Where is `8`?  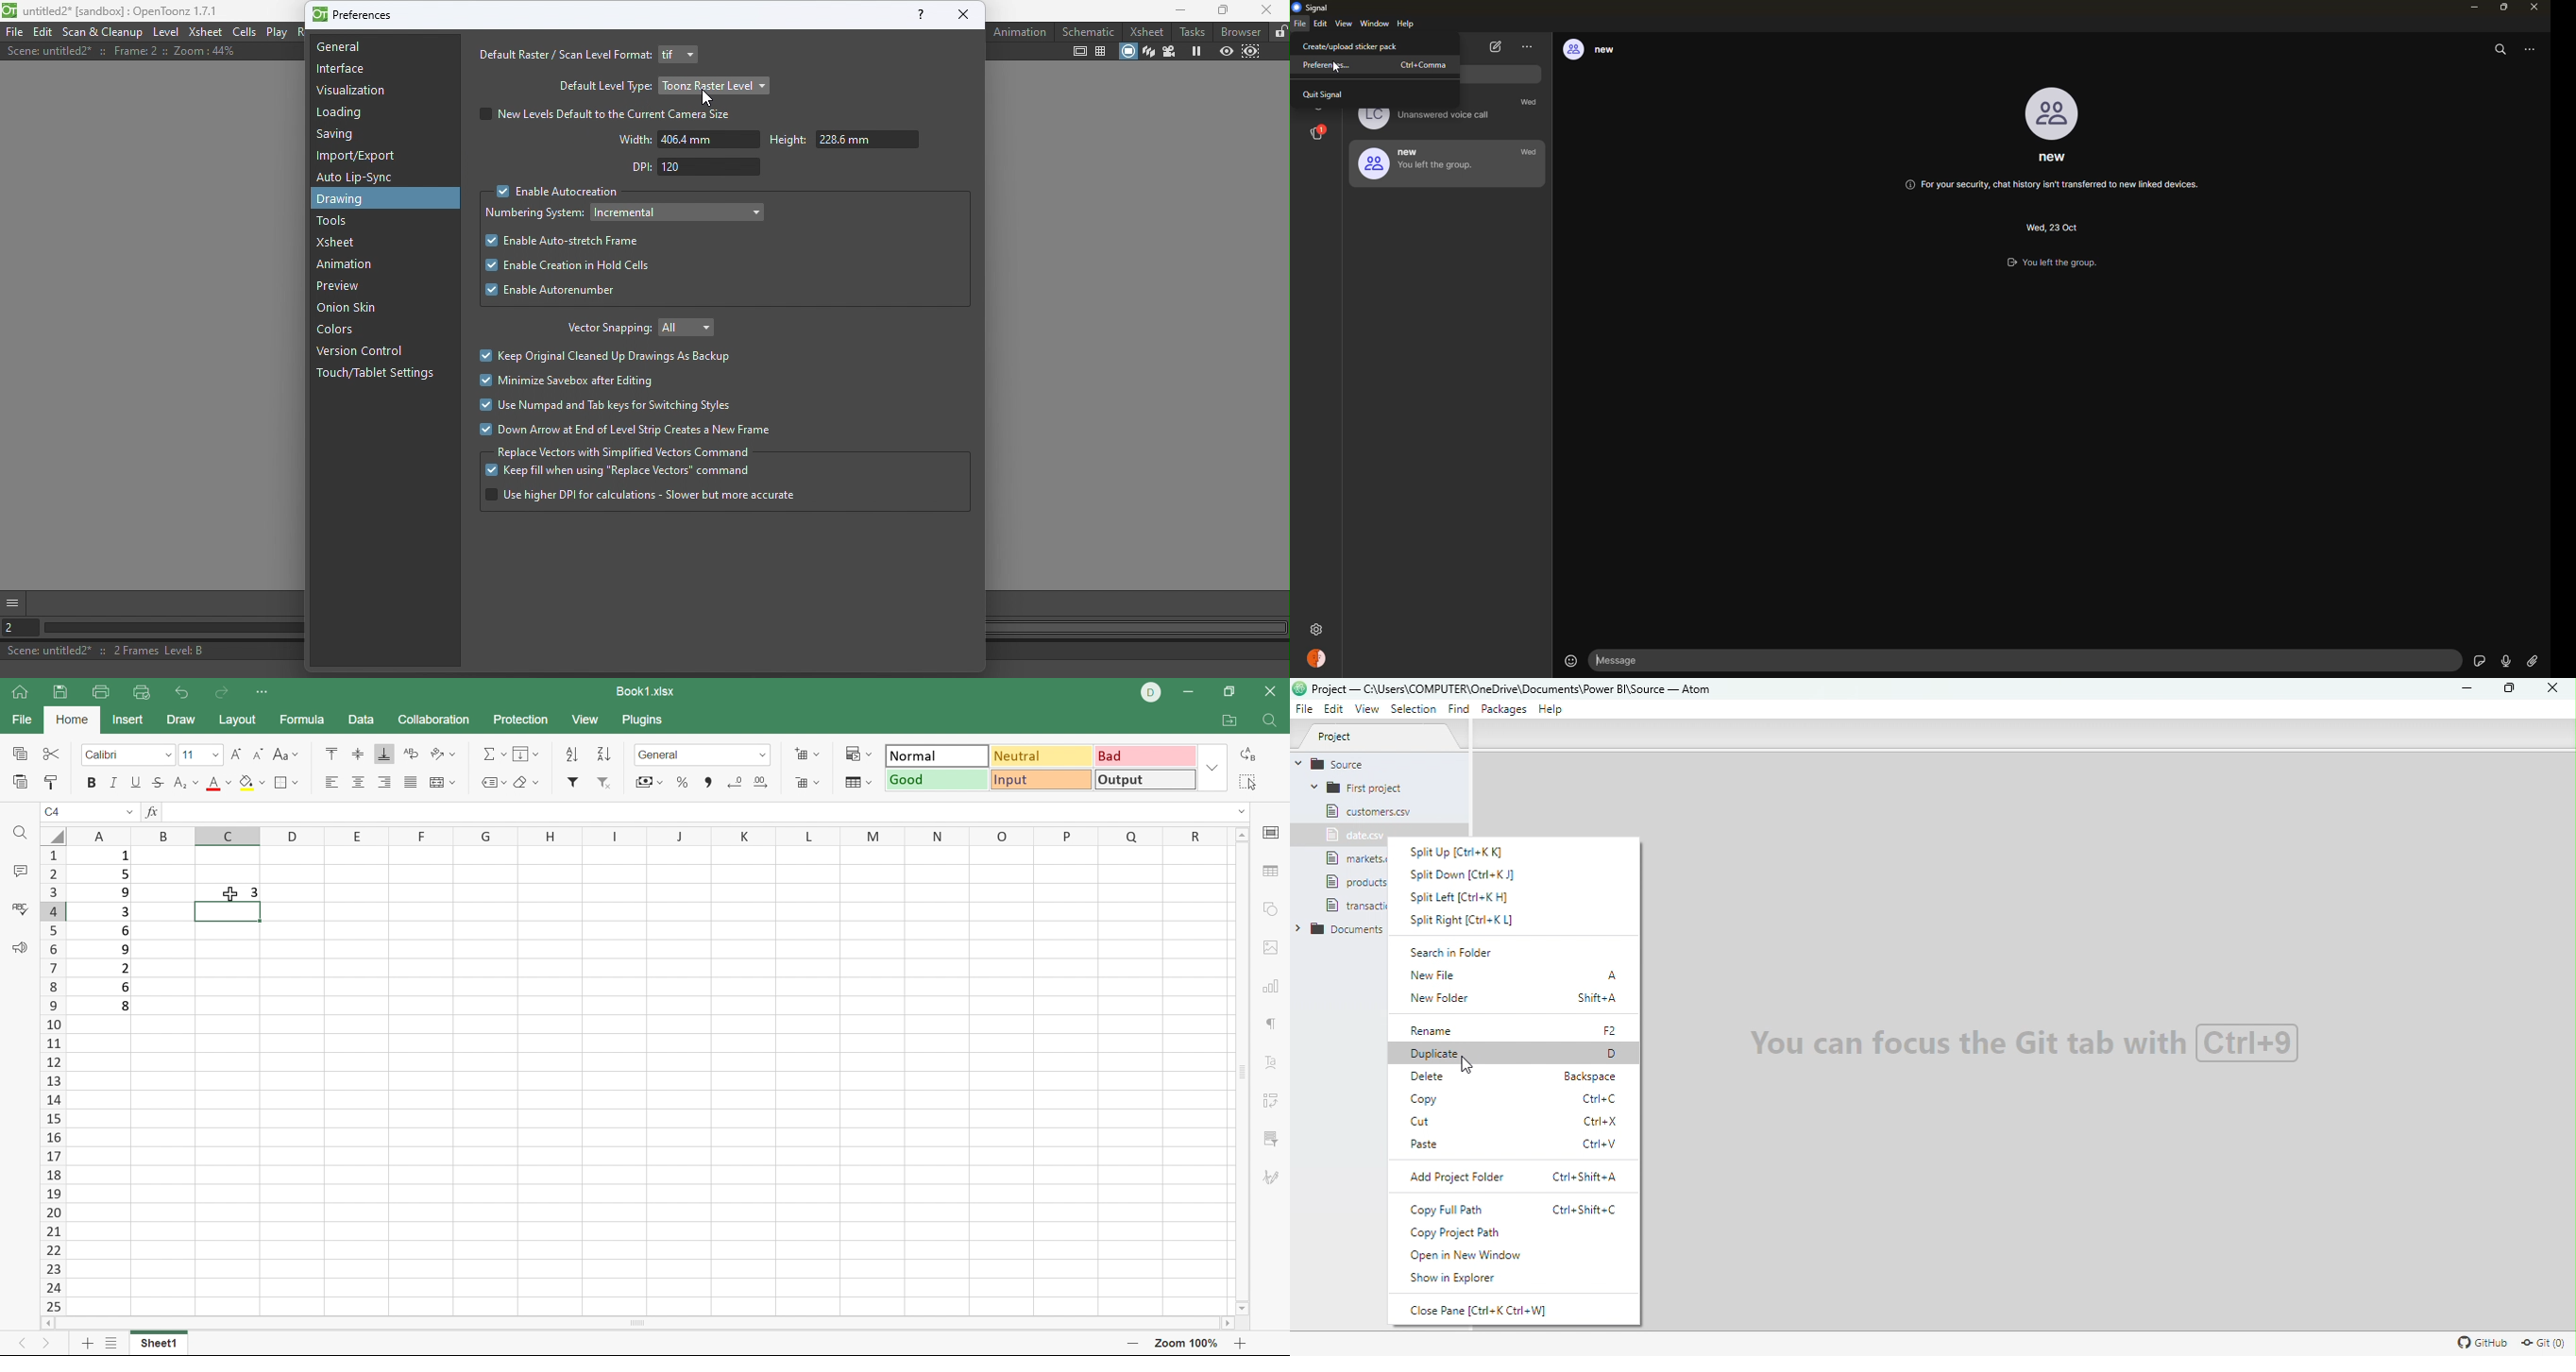 8 is located at coordinates (128, 1007).